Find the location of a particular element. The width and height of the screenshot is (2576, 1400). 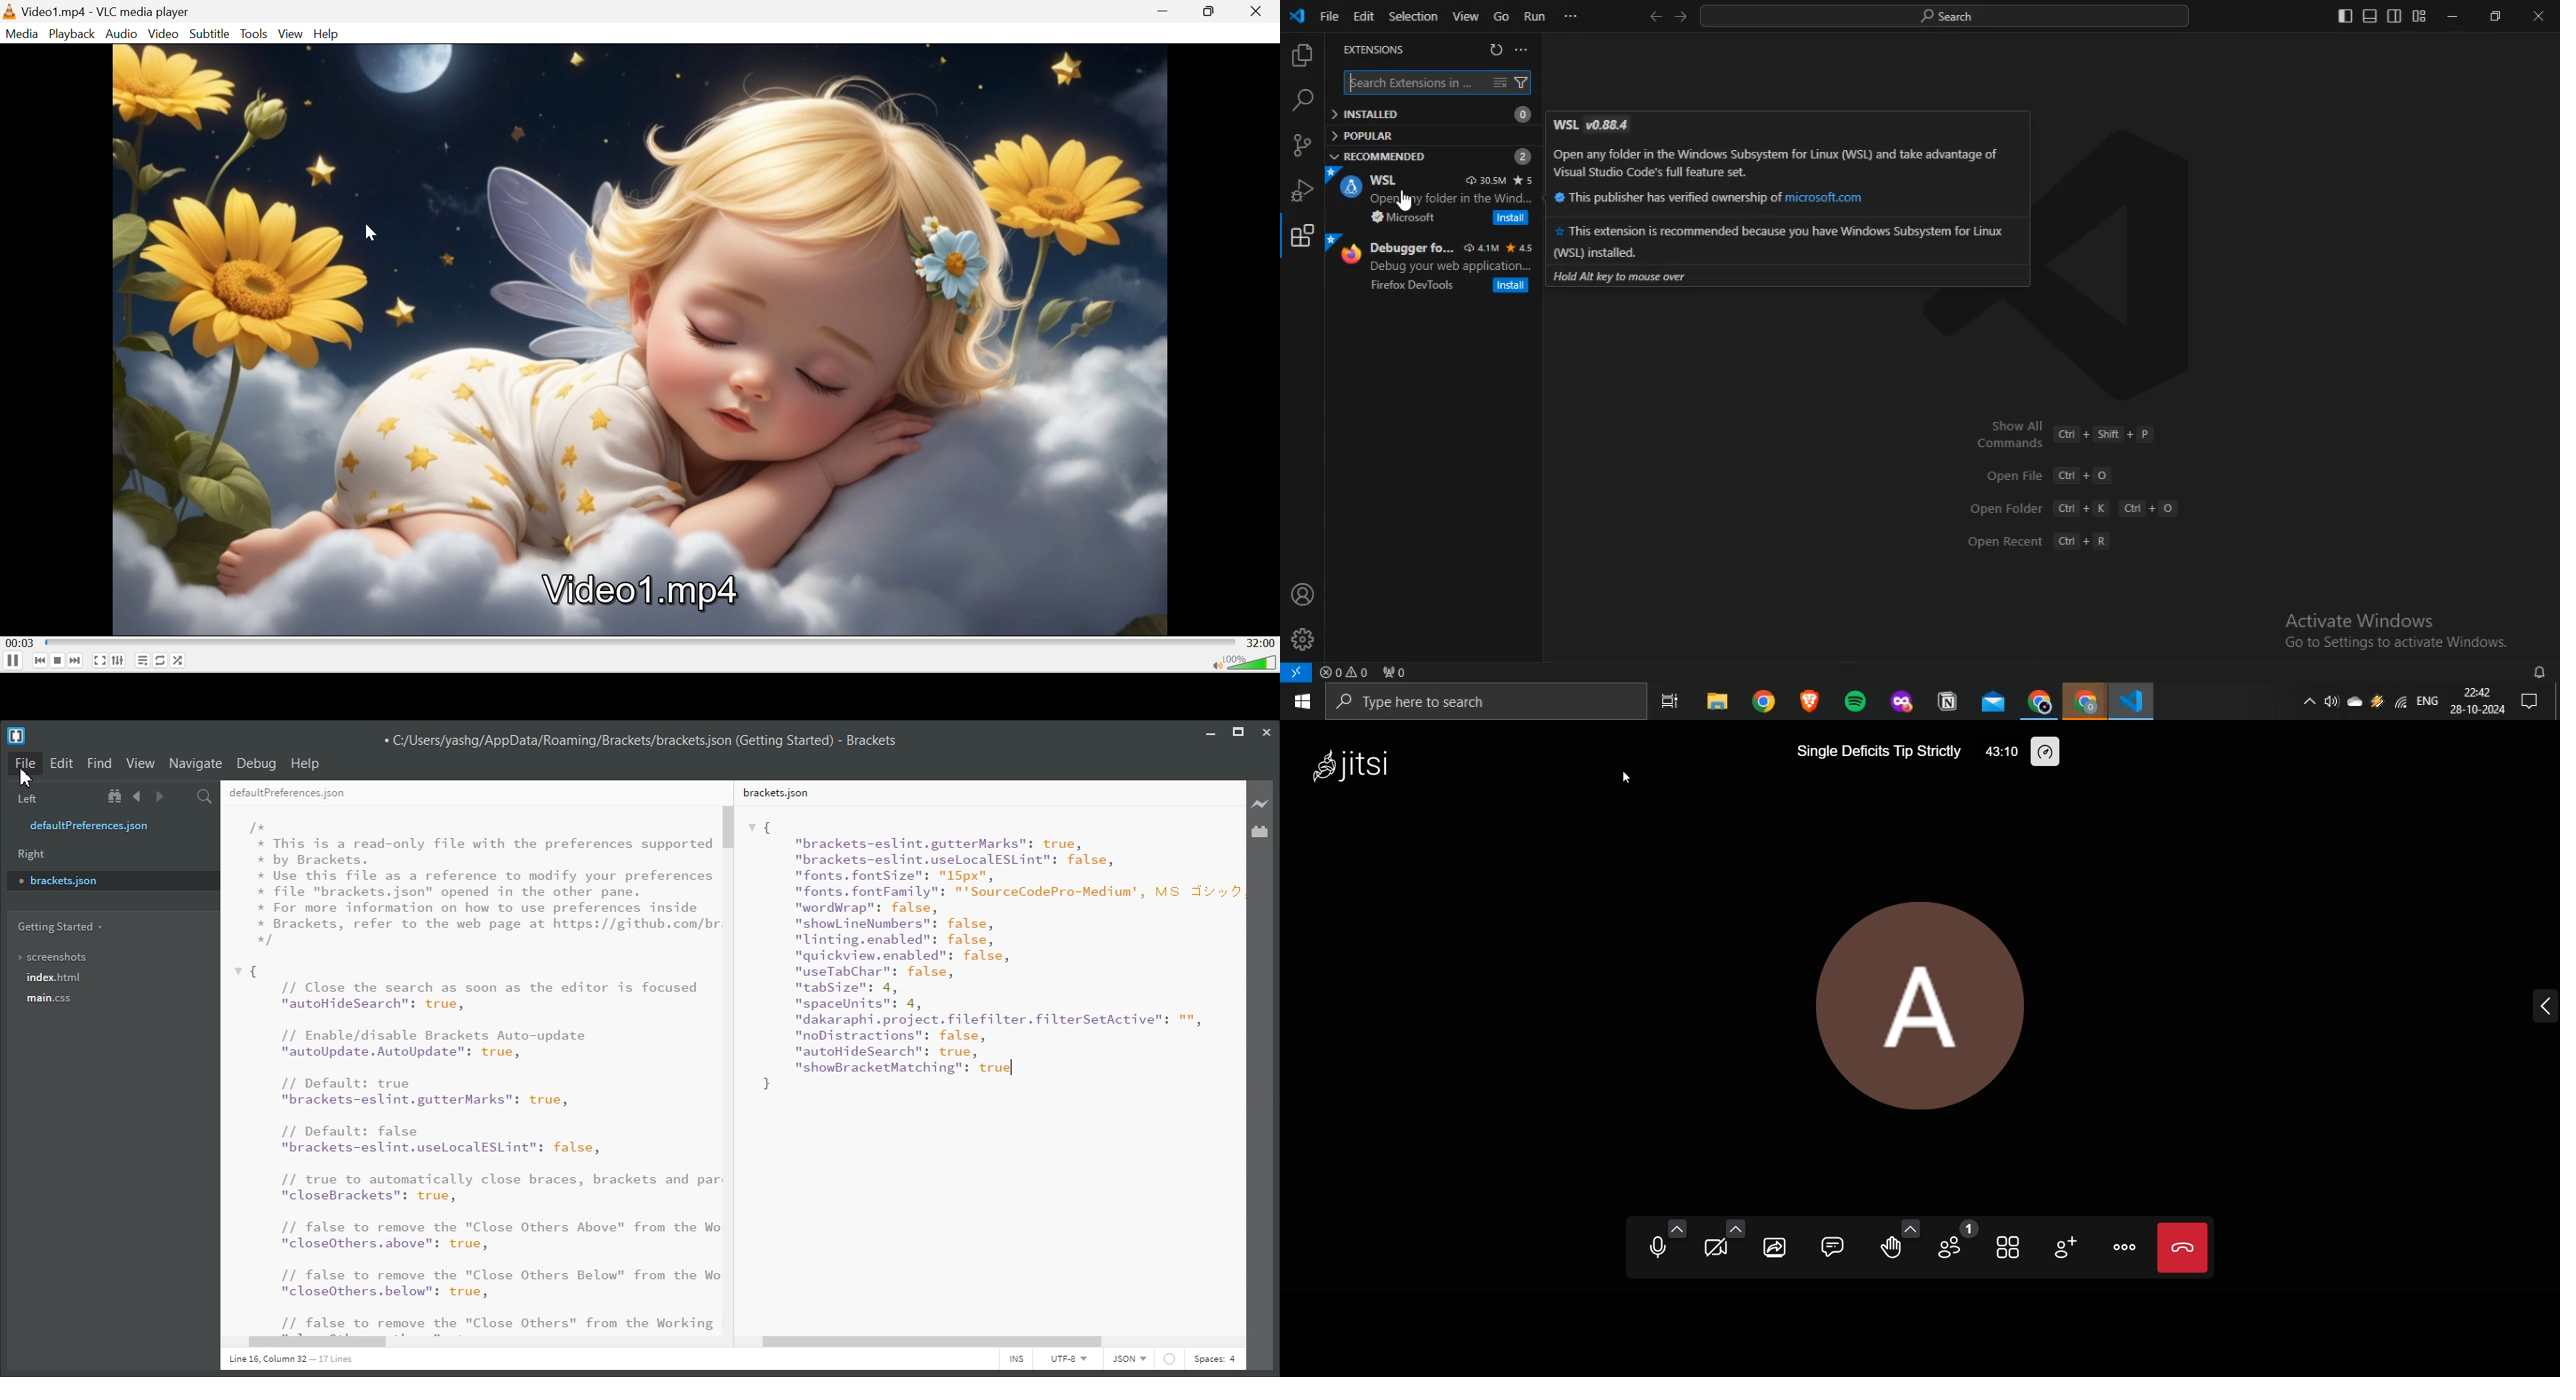

toggle panel is located at coordinates (2369, 15).